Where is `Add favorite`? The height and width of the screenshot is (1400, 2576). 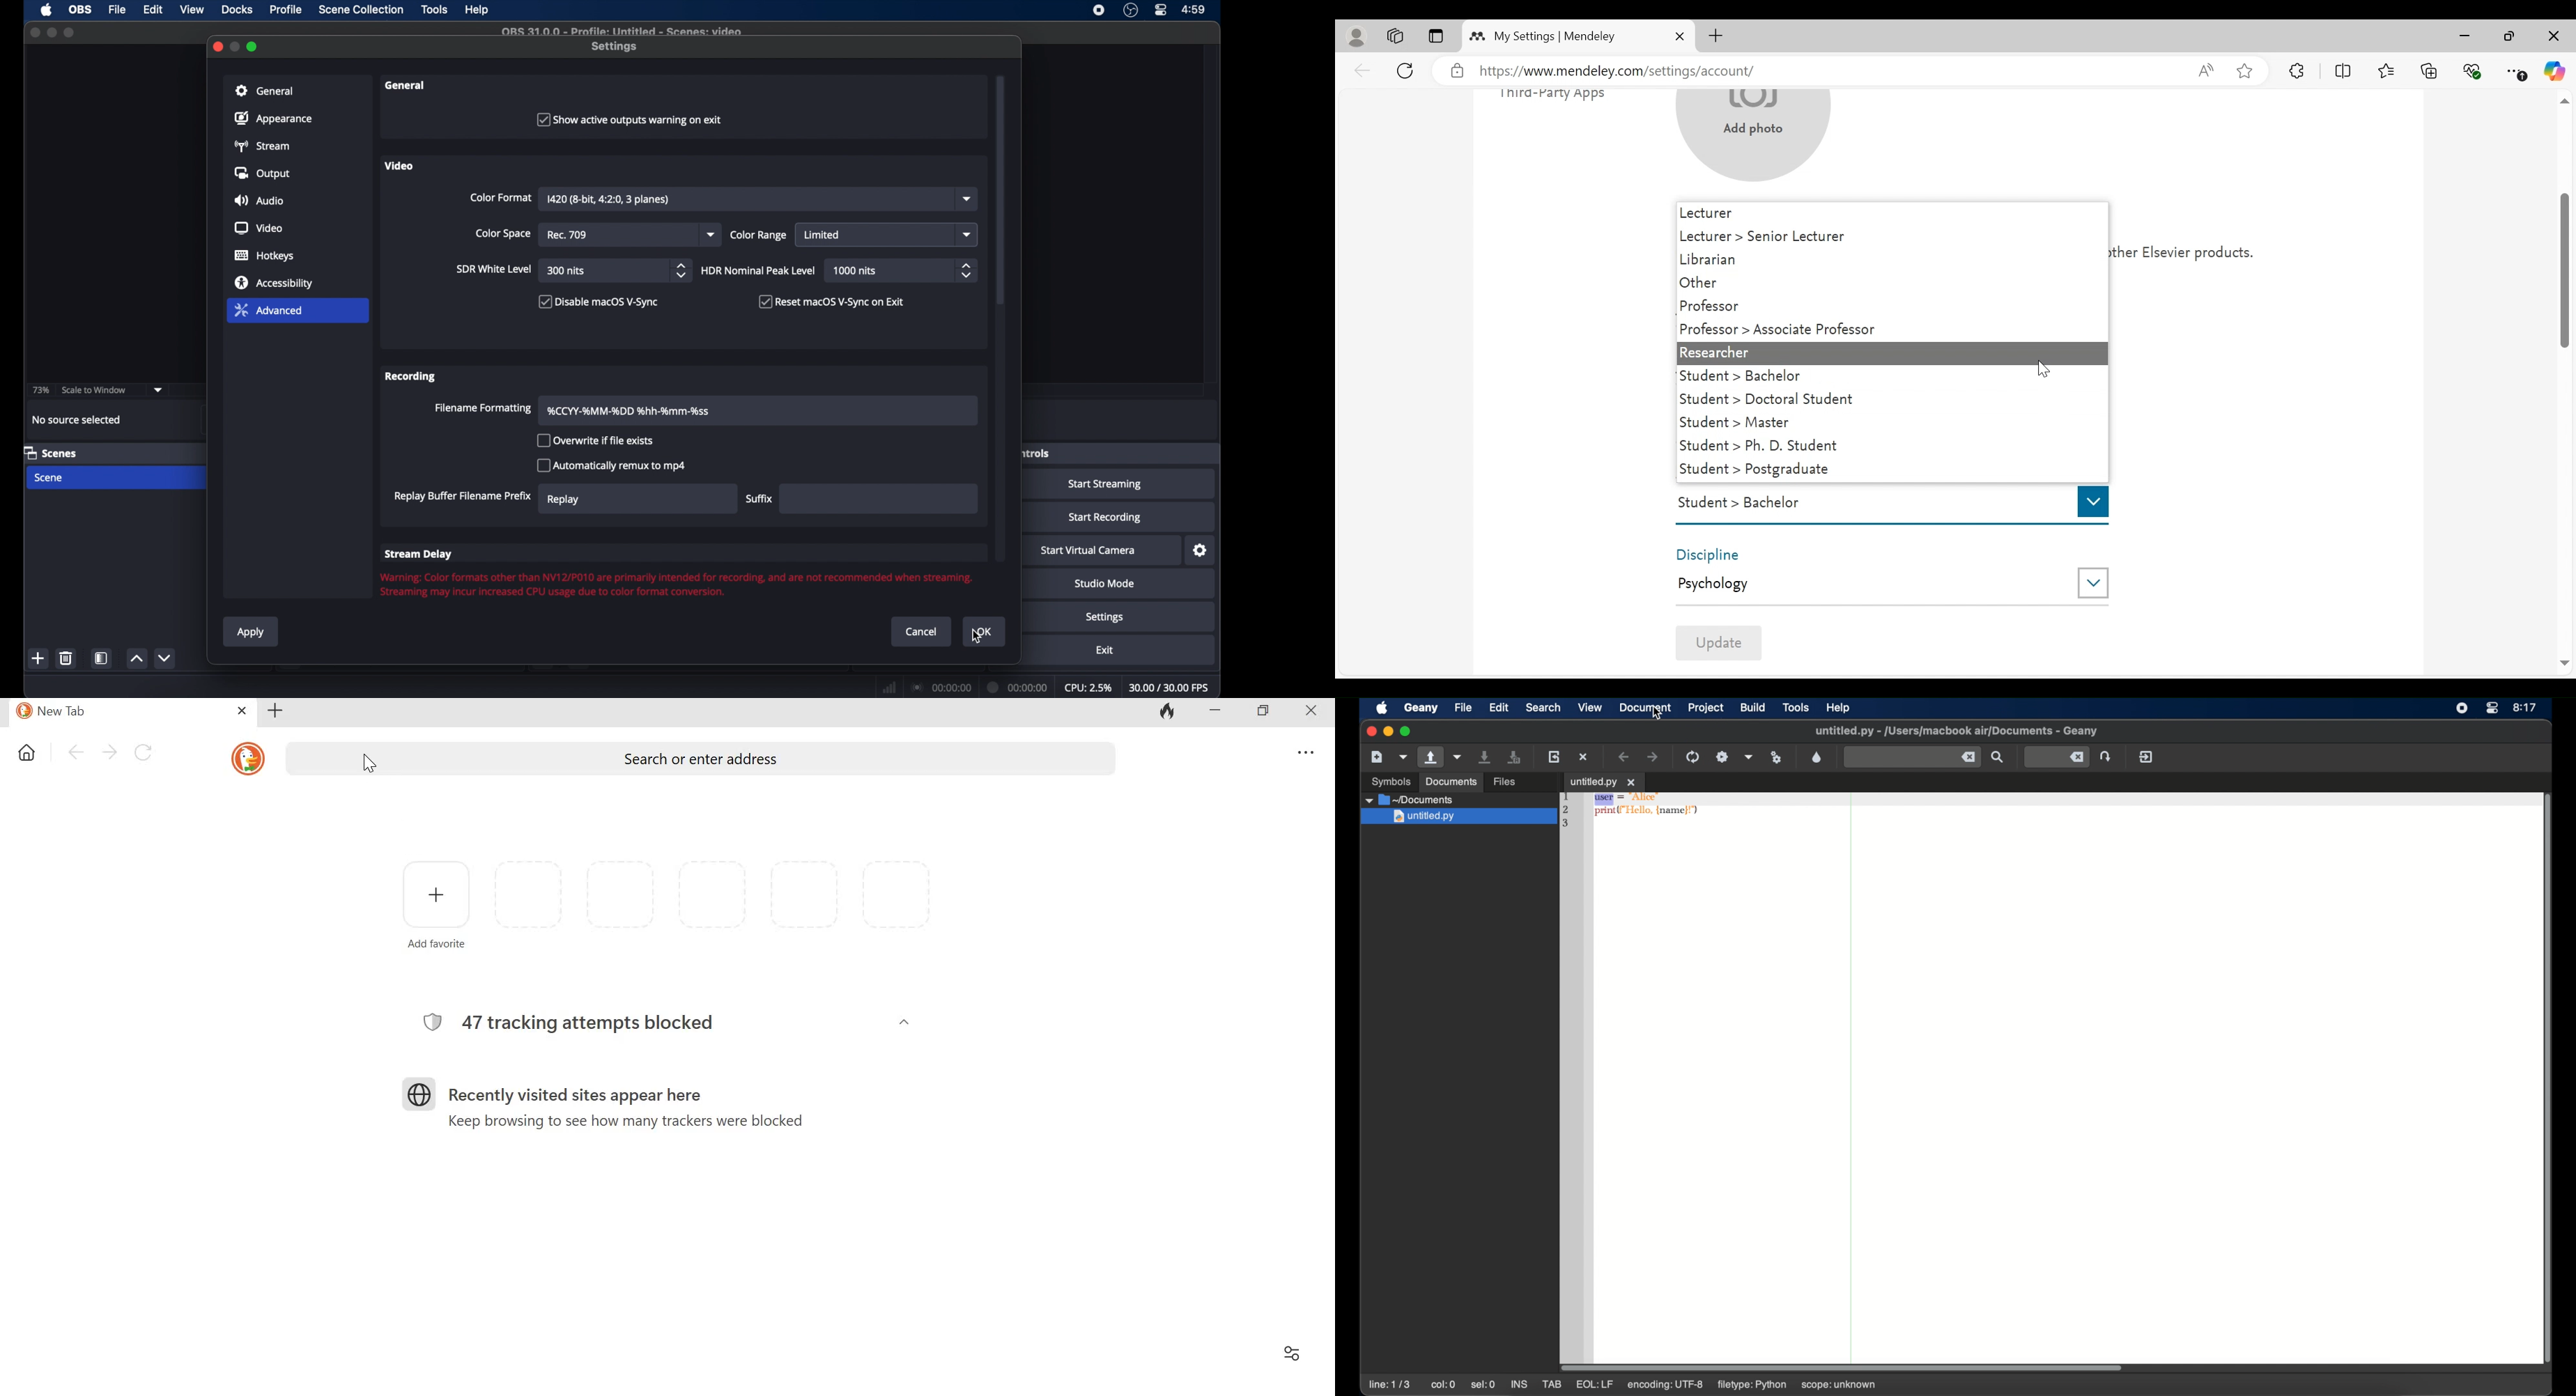 Add favorite is located at coordinates (437, 944).